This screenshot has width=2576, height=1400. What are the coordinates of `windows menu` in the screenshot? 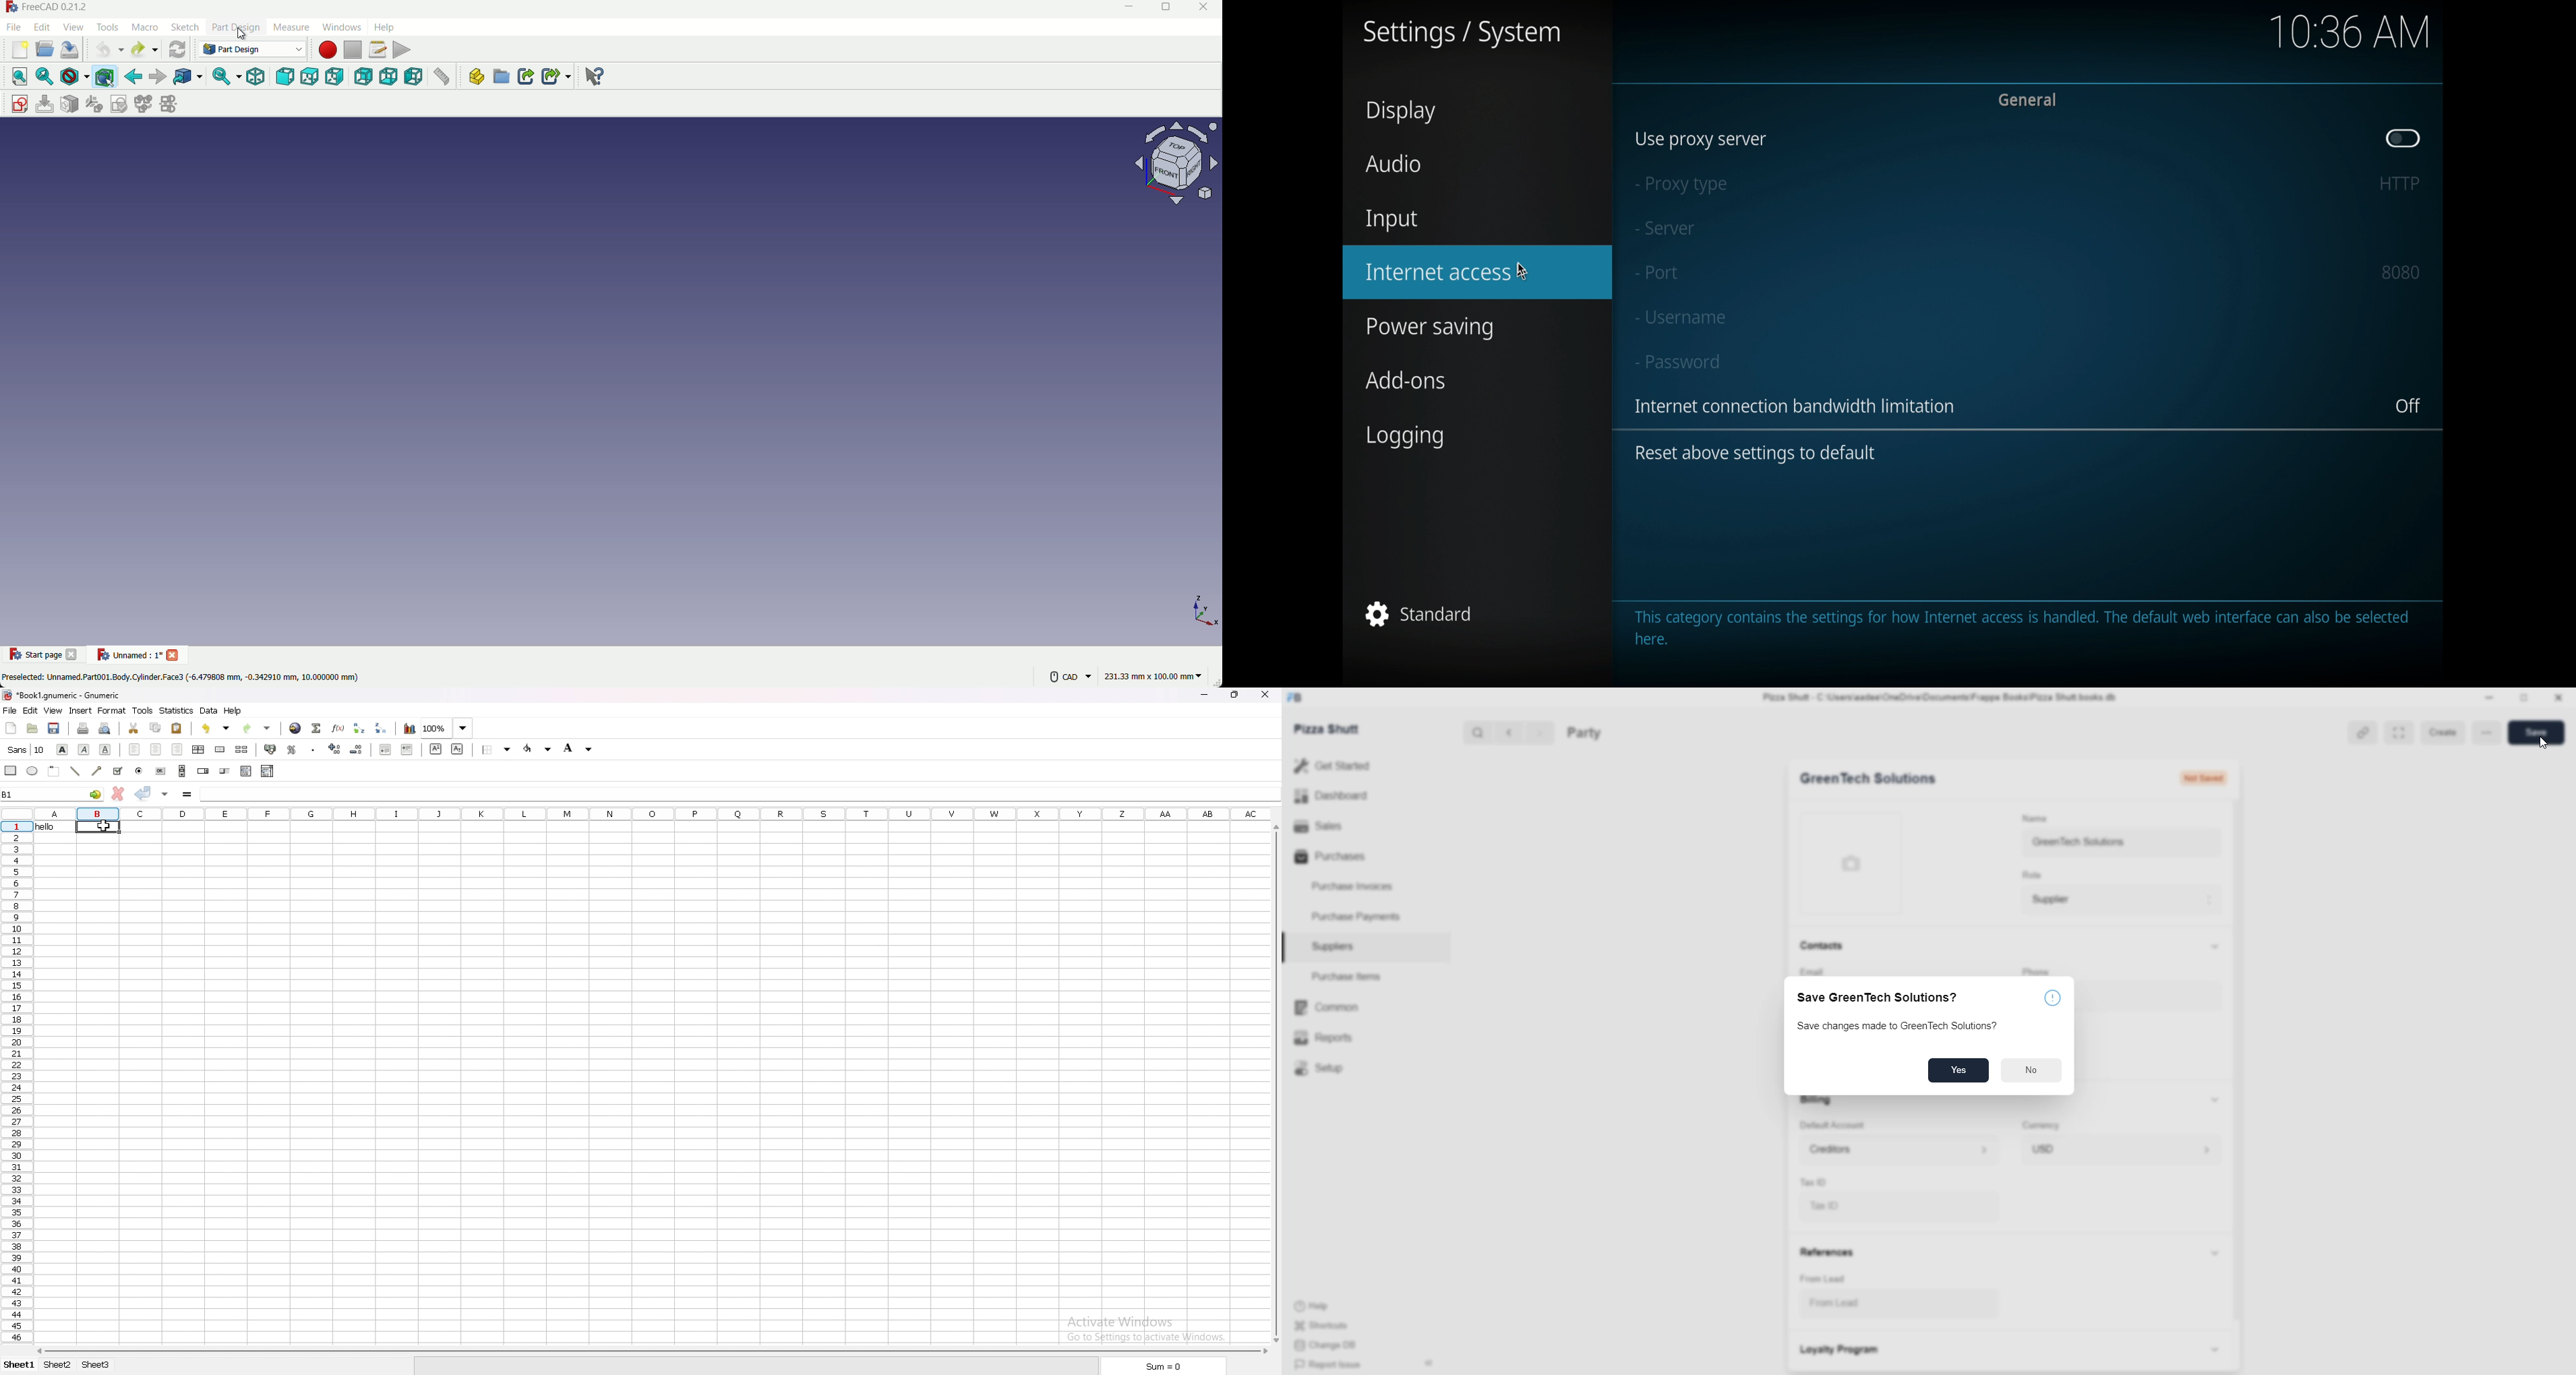 It's located at (341, 27).